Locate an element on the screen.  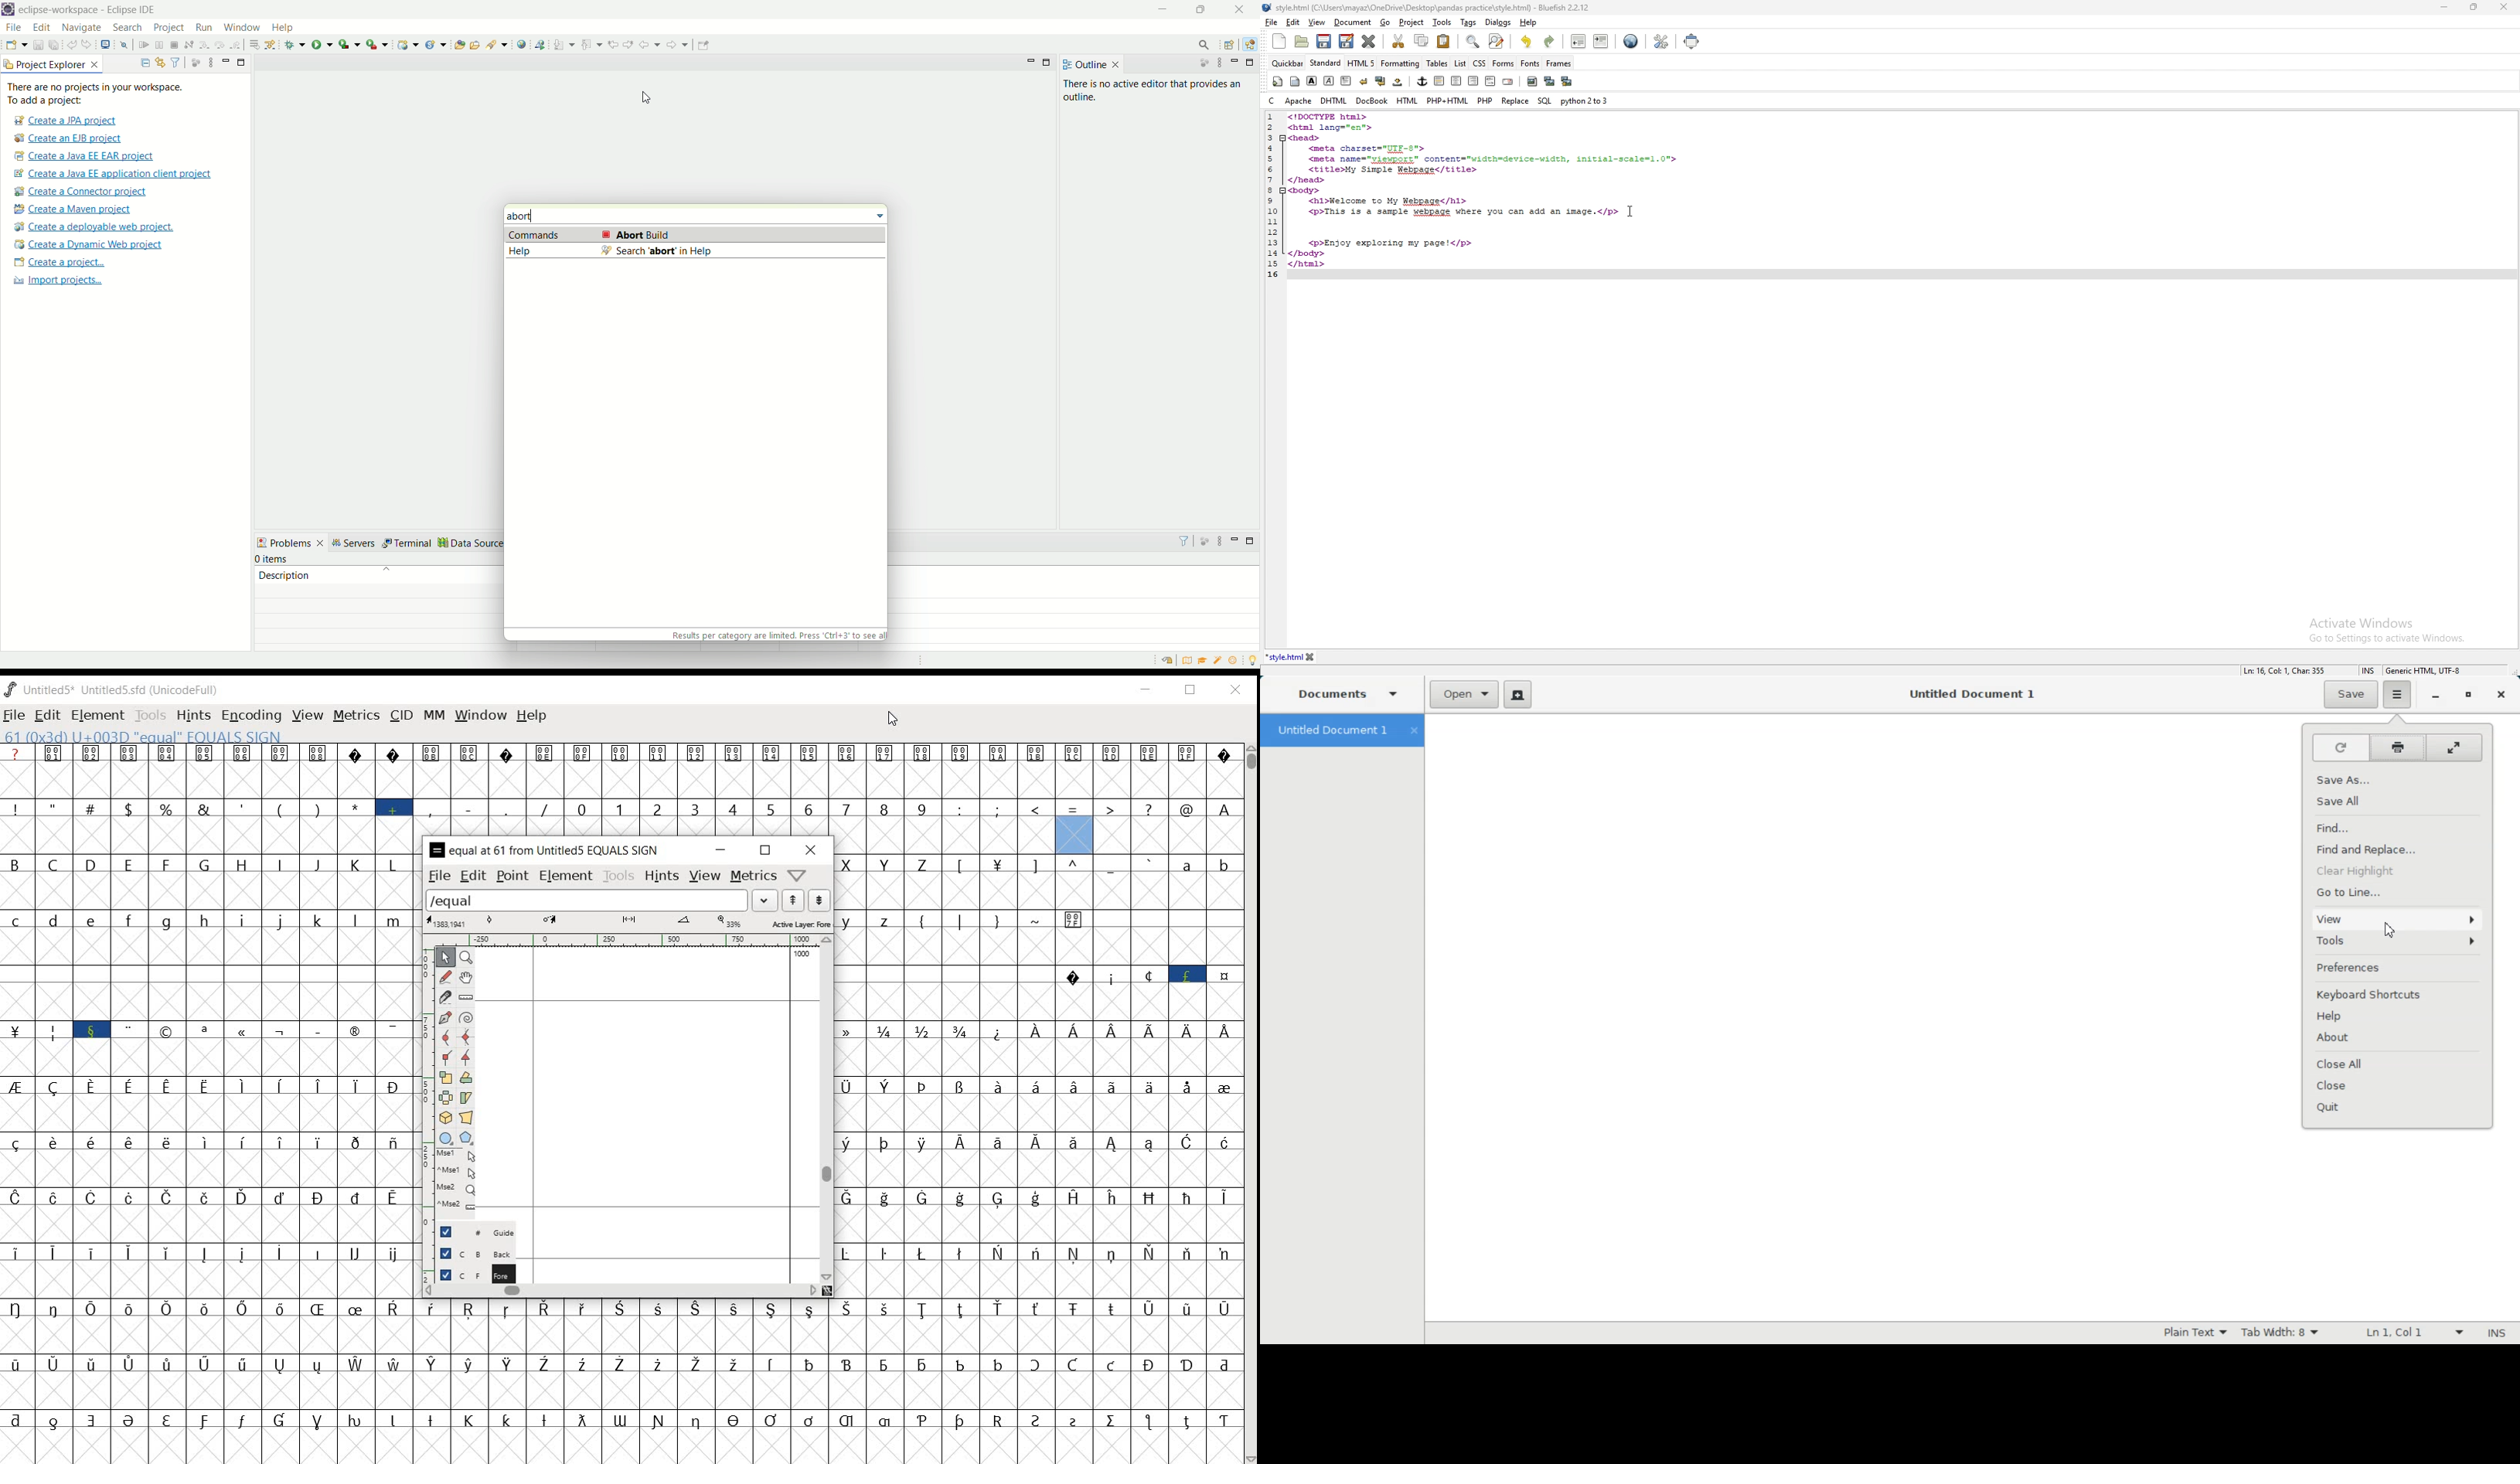
Full screen is located at coordinates (2456, 748).